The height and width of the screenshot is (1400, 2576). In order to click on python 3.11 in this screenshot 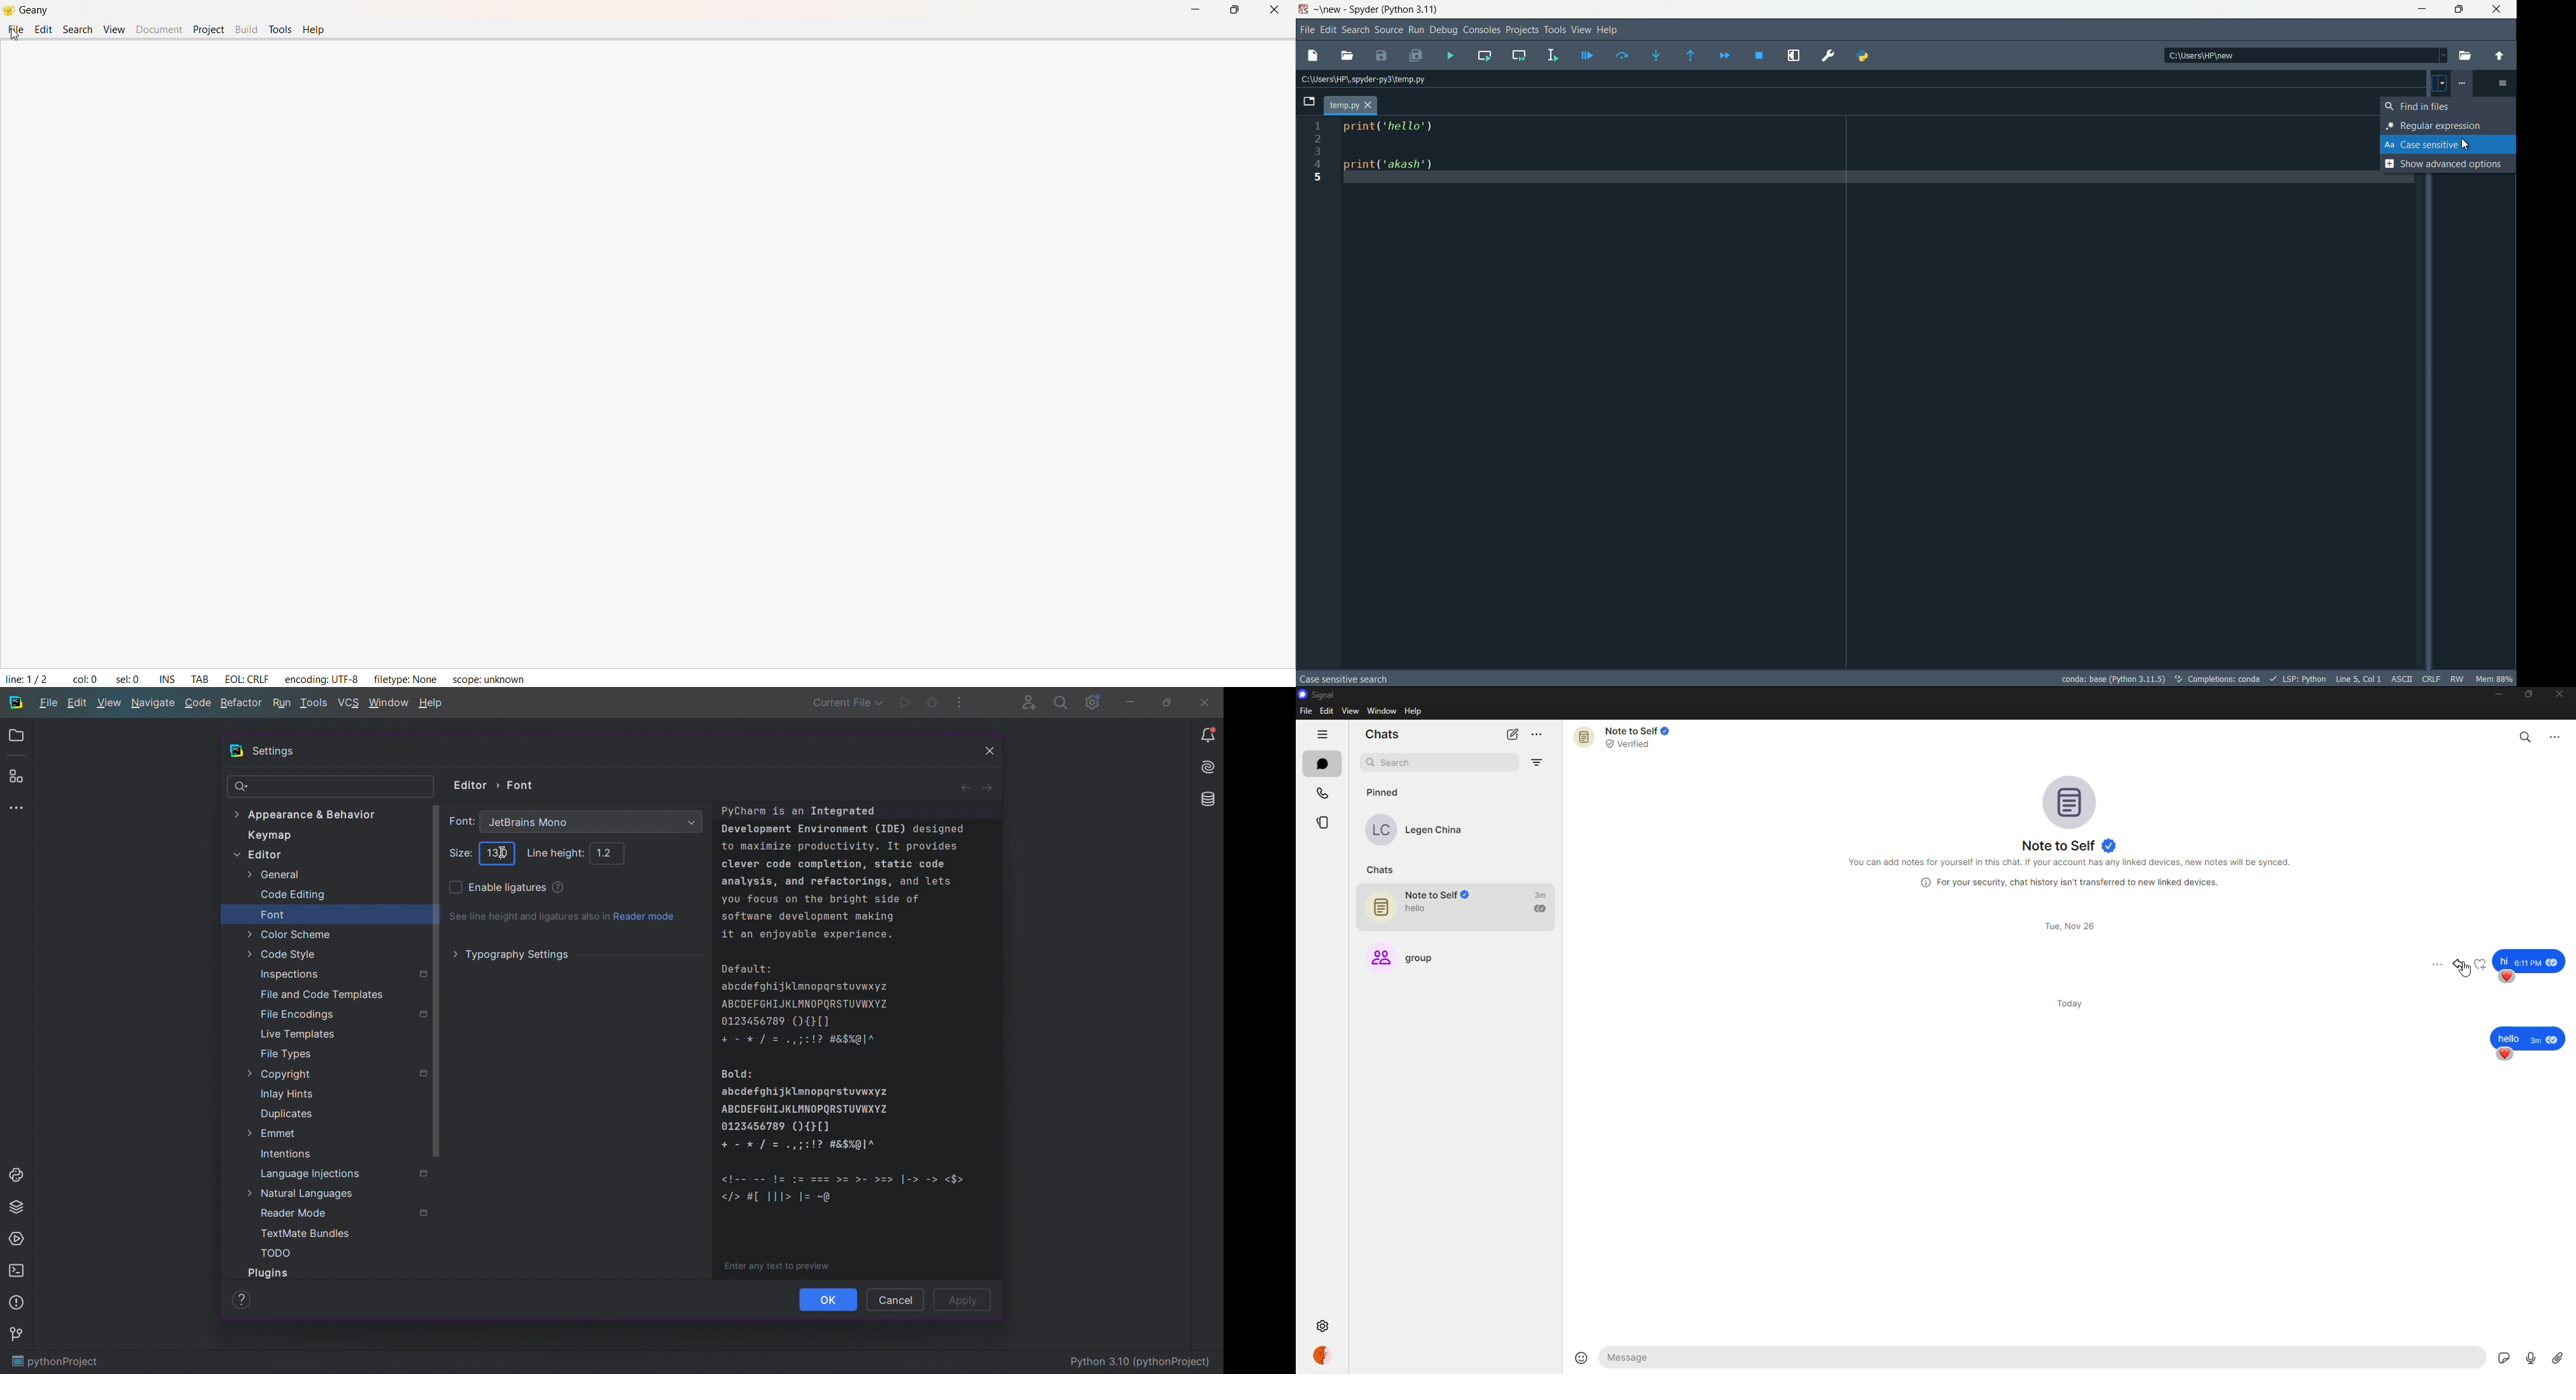, I will do `click(1413, 8)`.